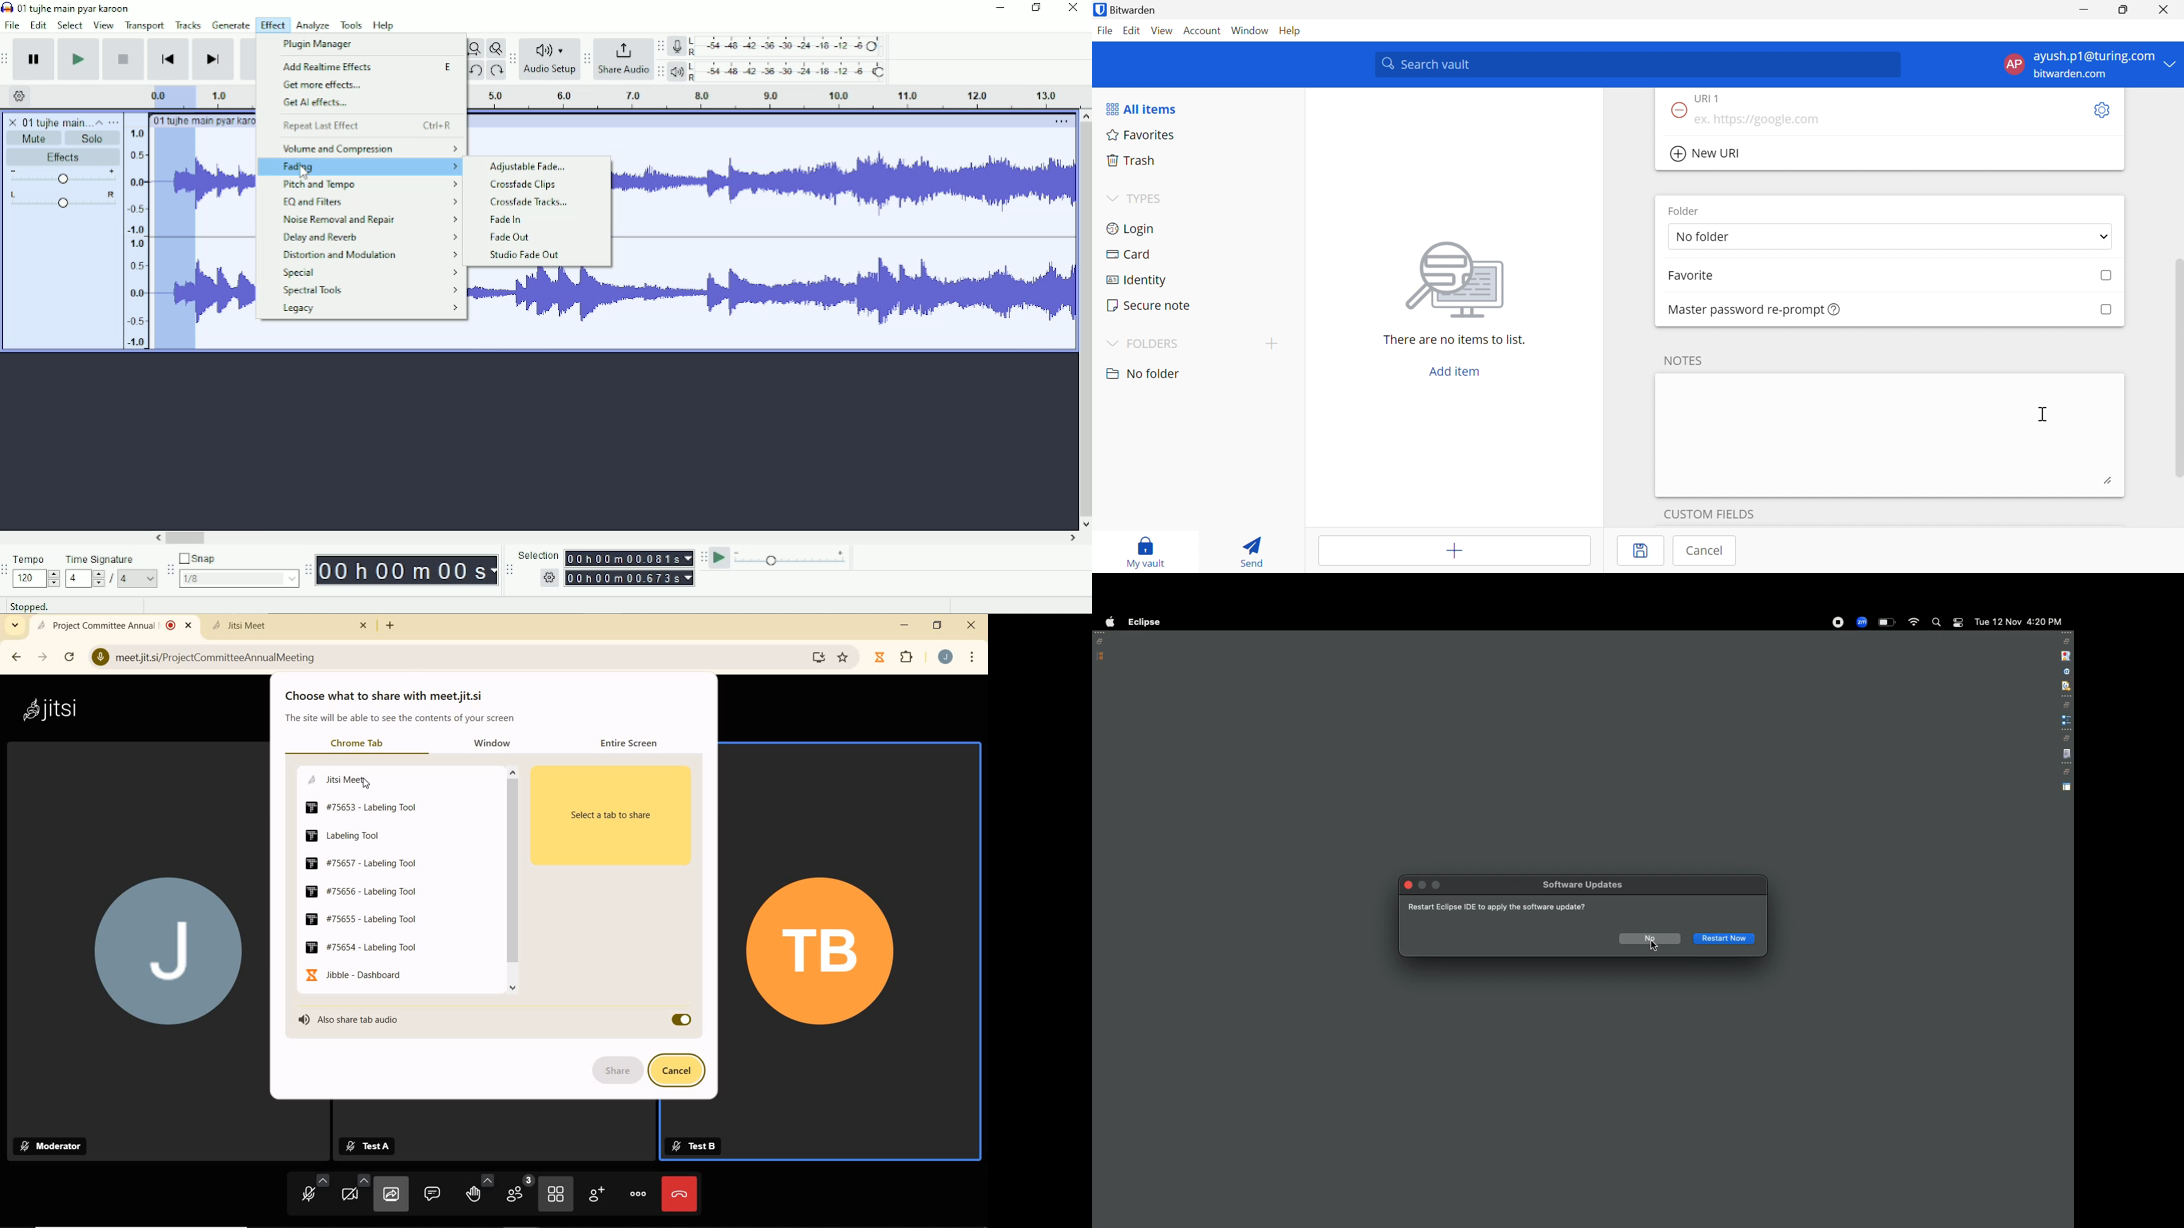 This screenshot has height=1232, width=2184. I want to click on Tempo Signature range, so click(84, 578).